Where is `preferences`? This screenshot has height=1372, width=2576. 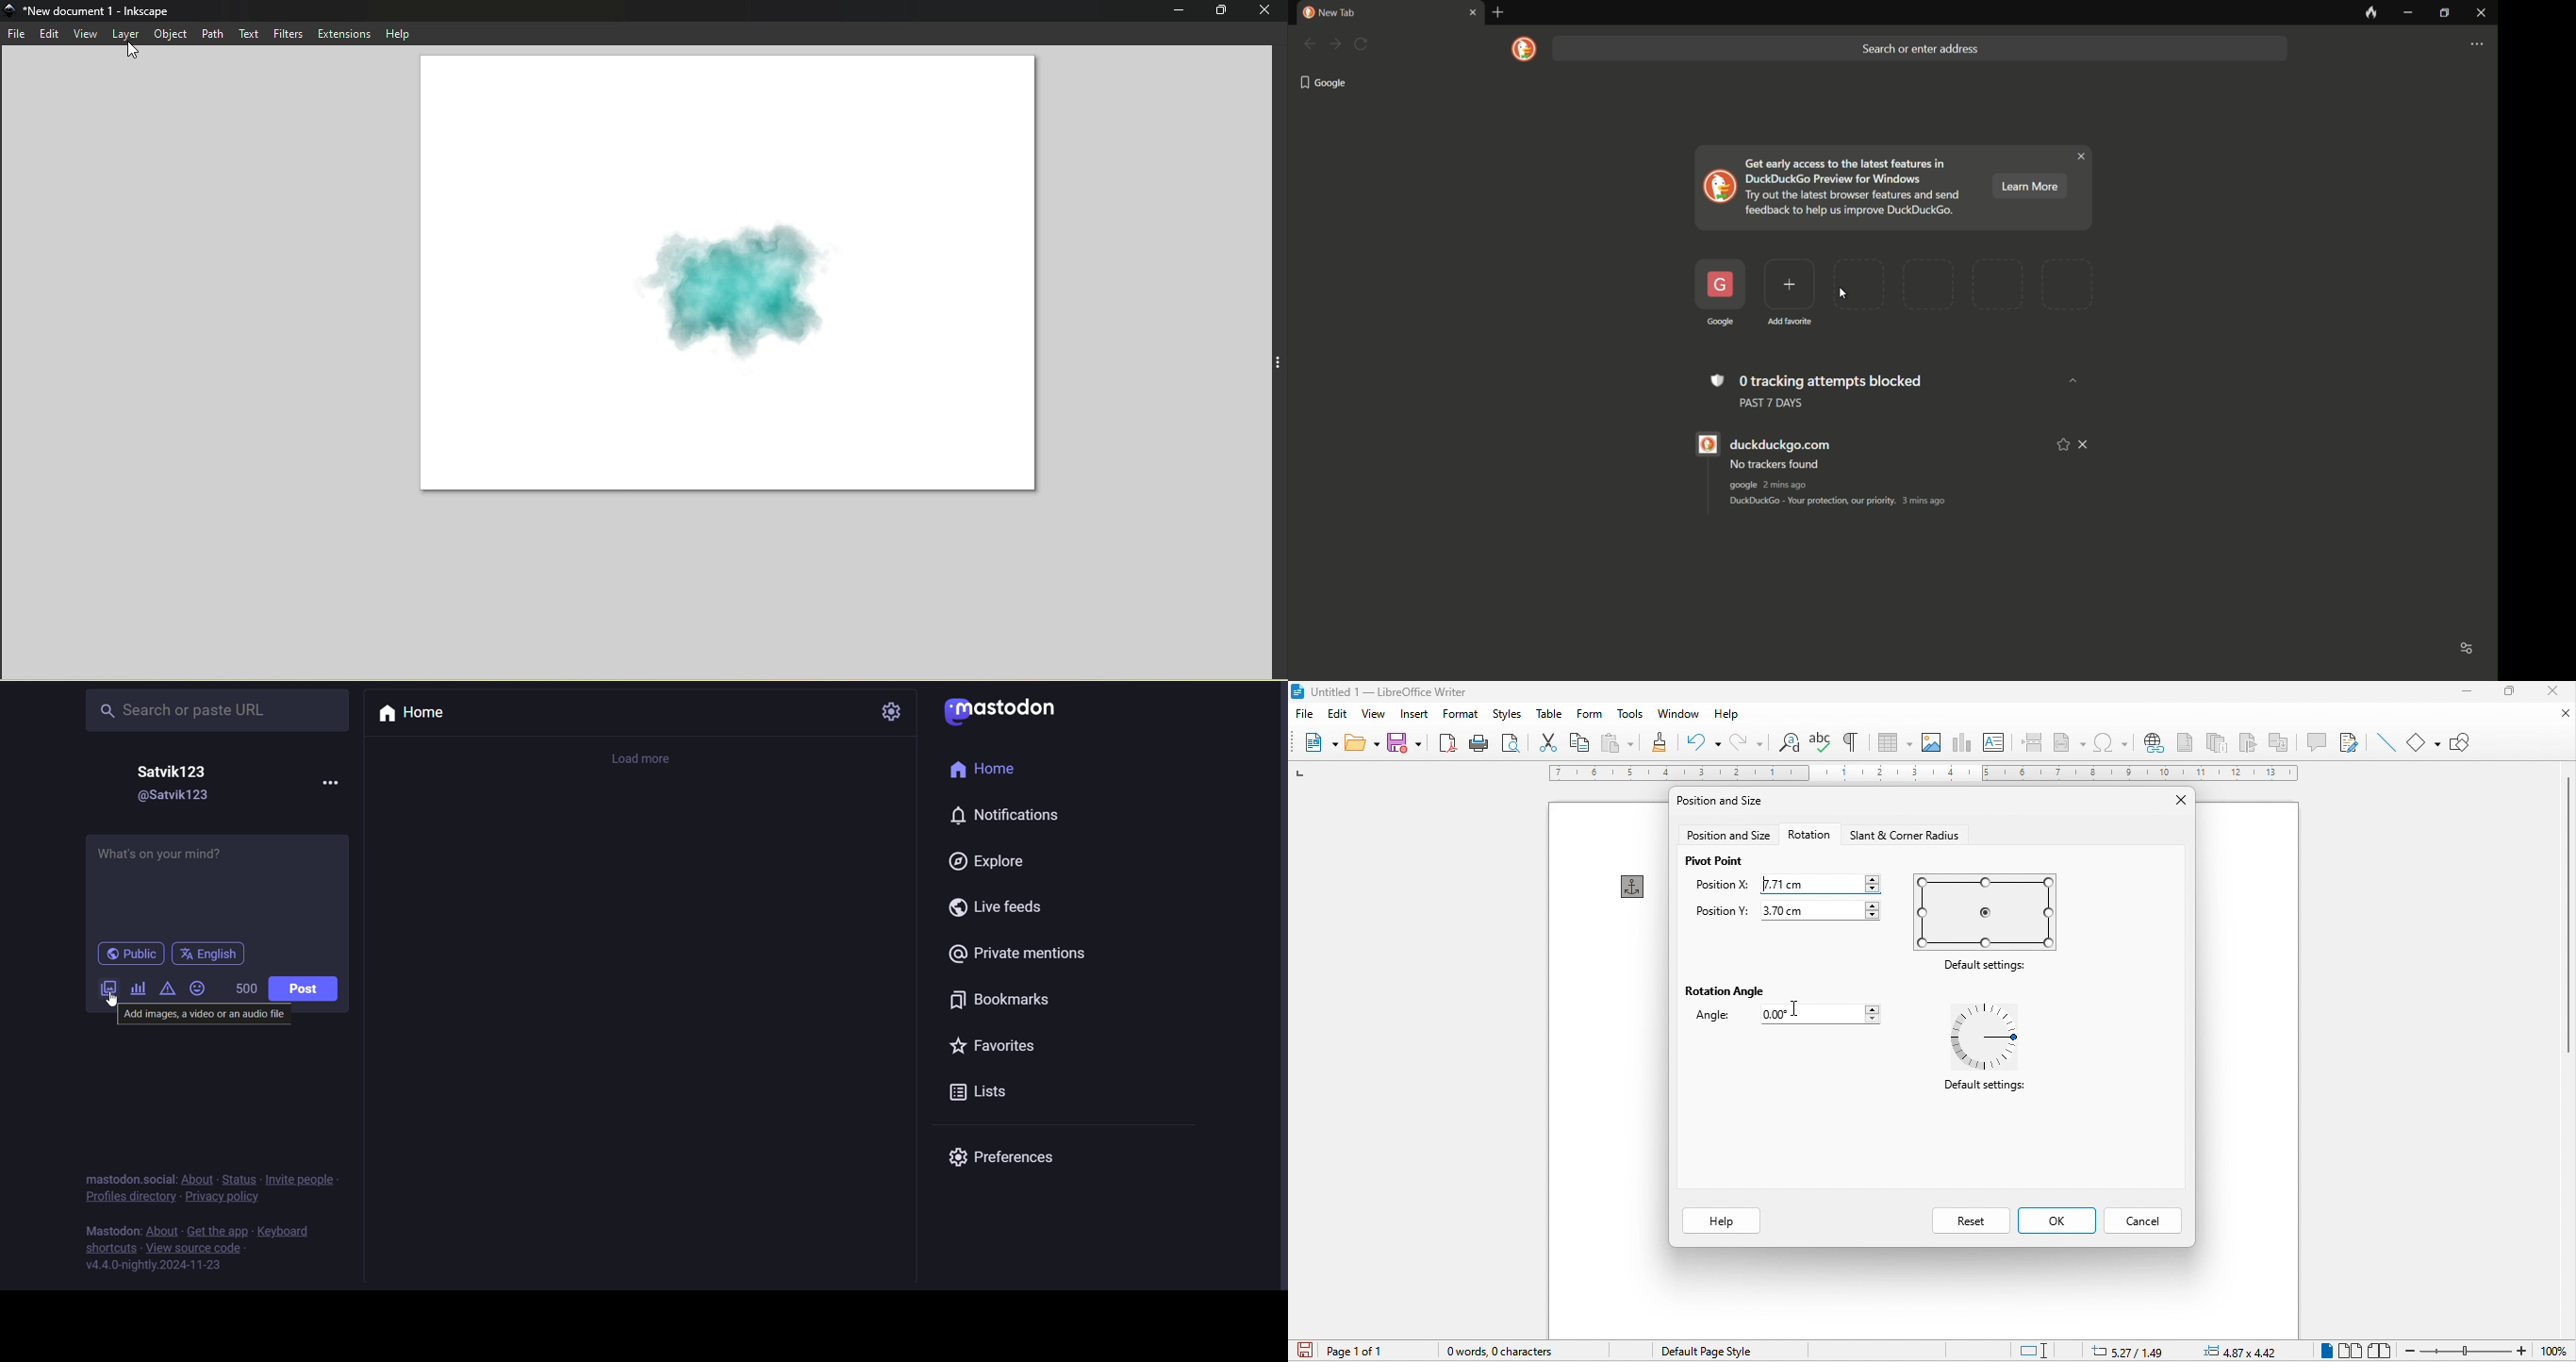
preferences is located at coordinates (1005, 1156).